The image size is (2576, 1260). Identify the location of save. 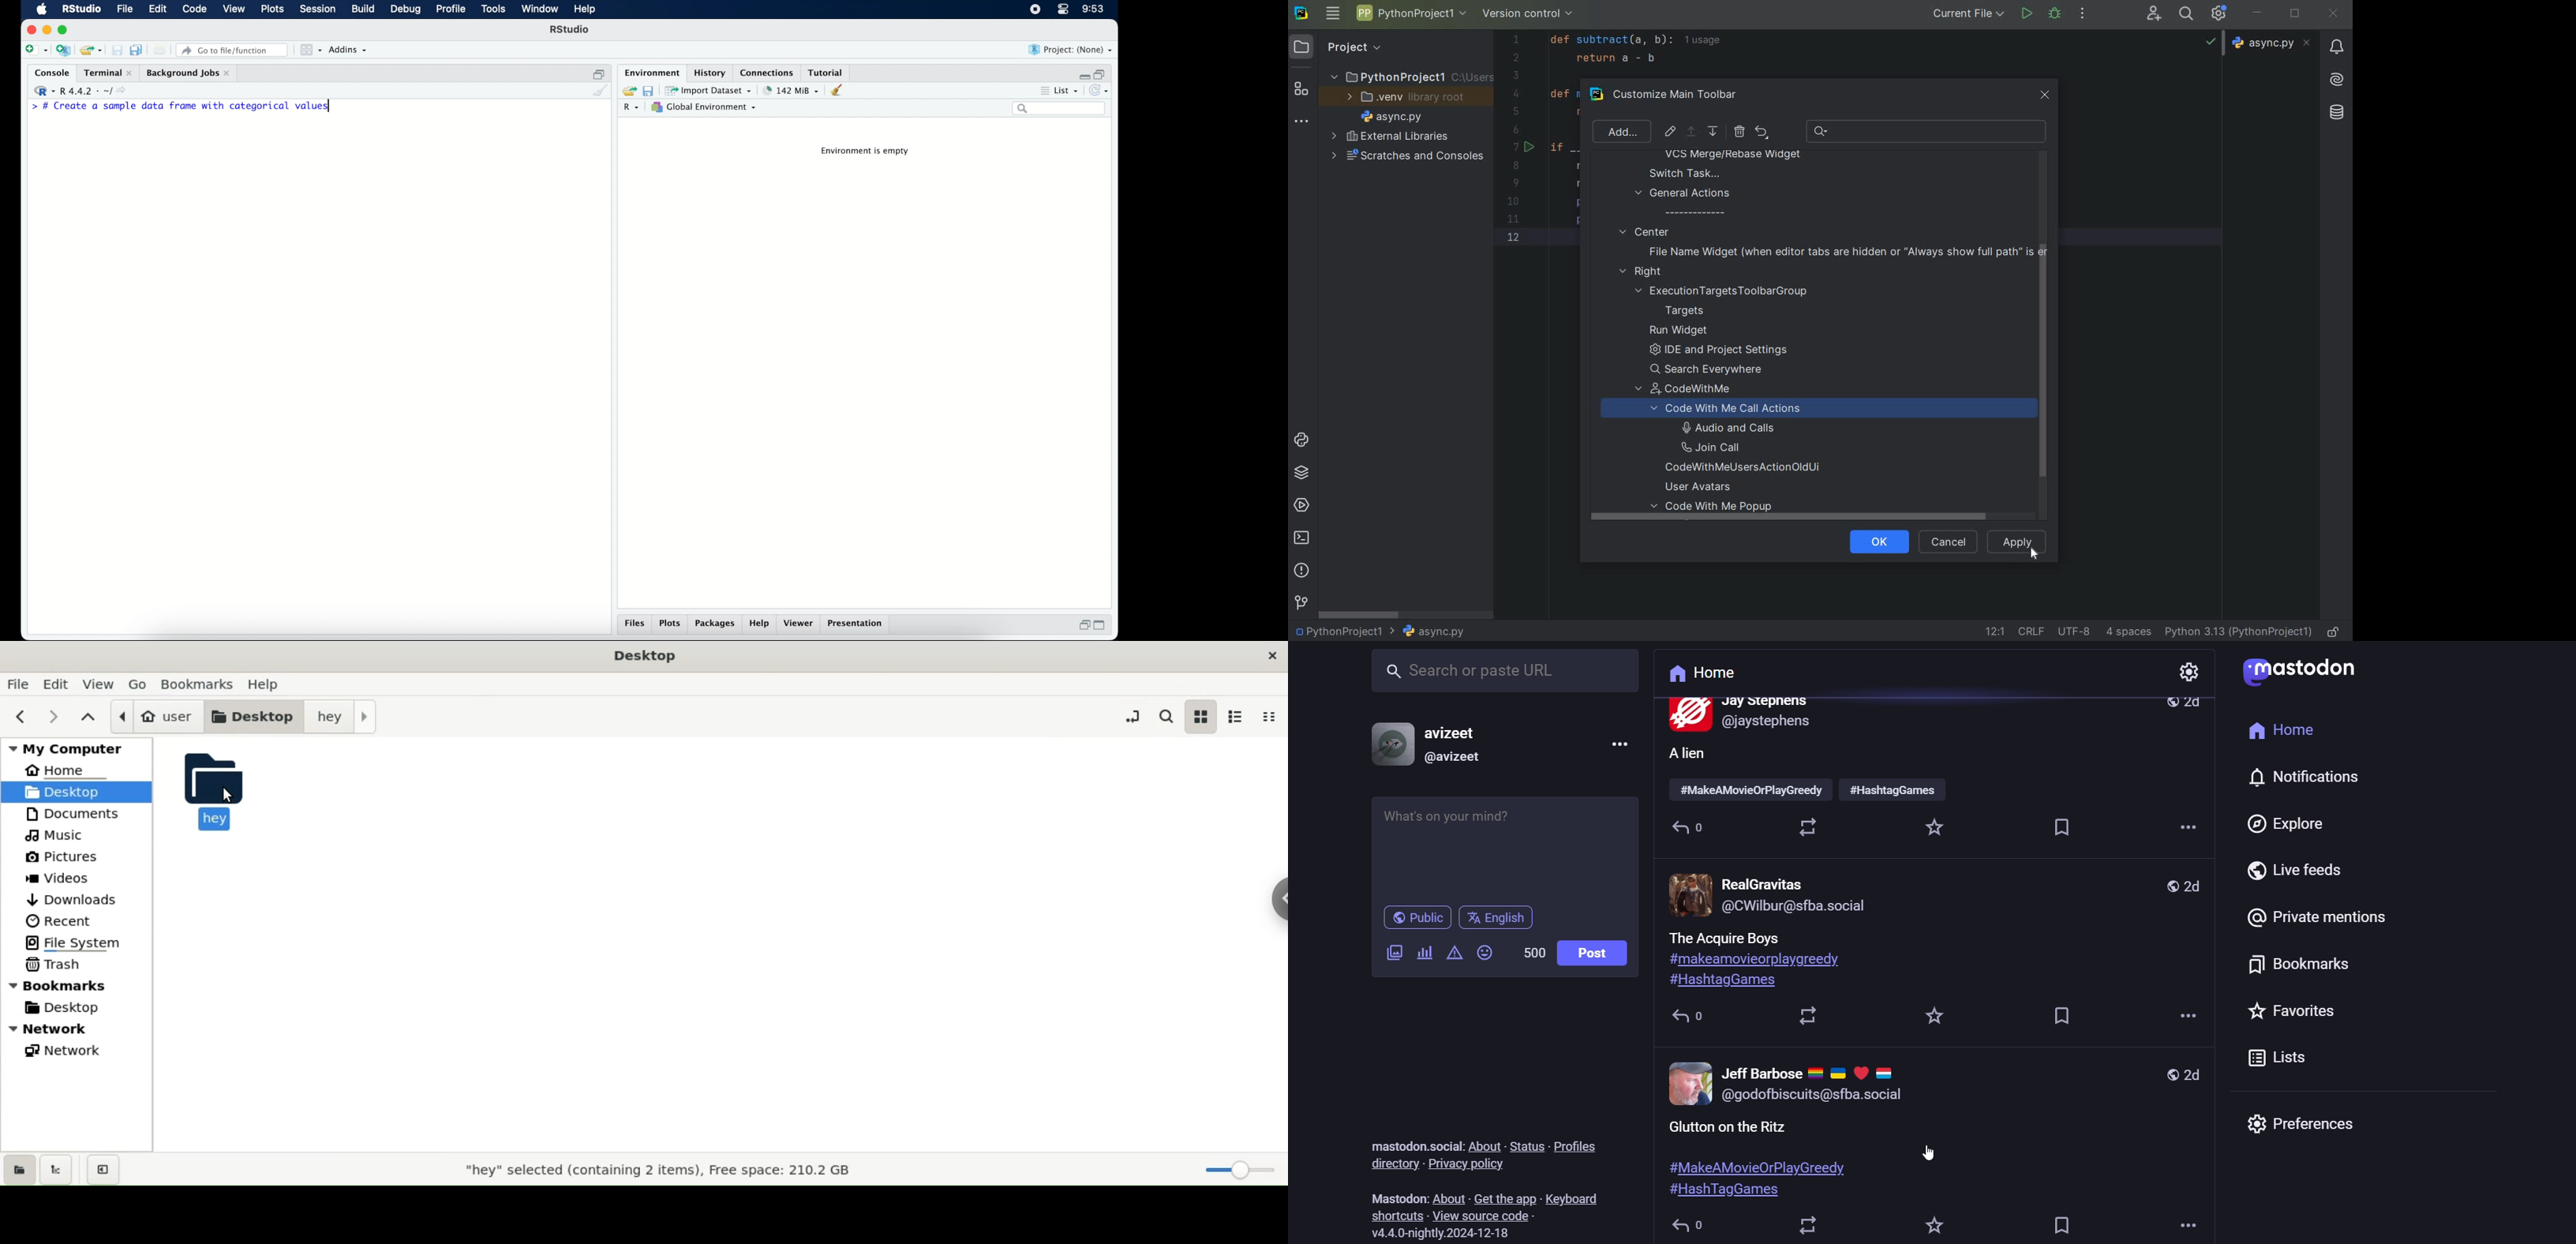
(115, 48).